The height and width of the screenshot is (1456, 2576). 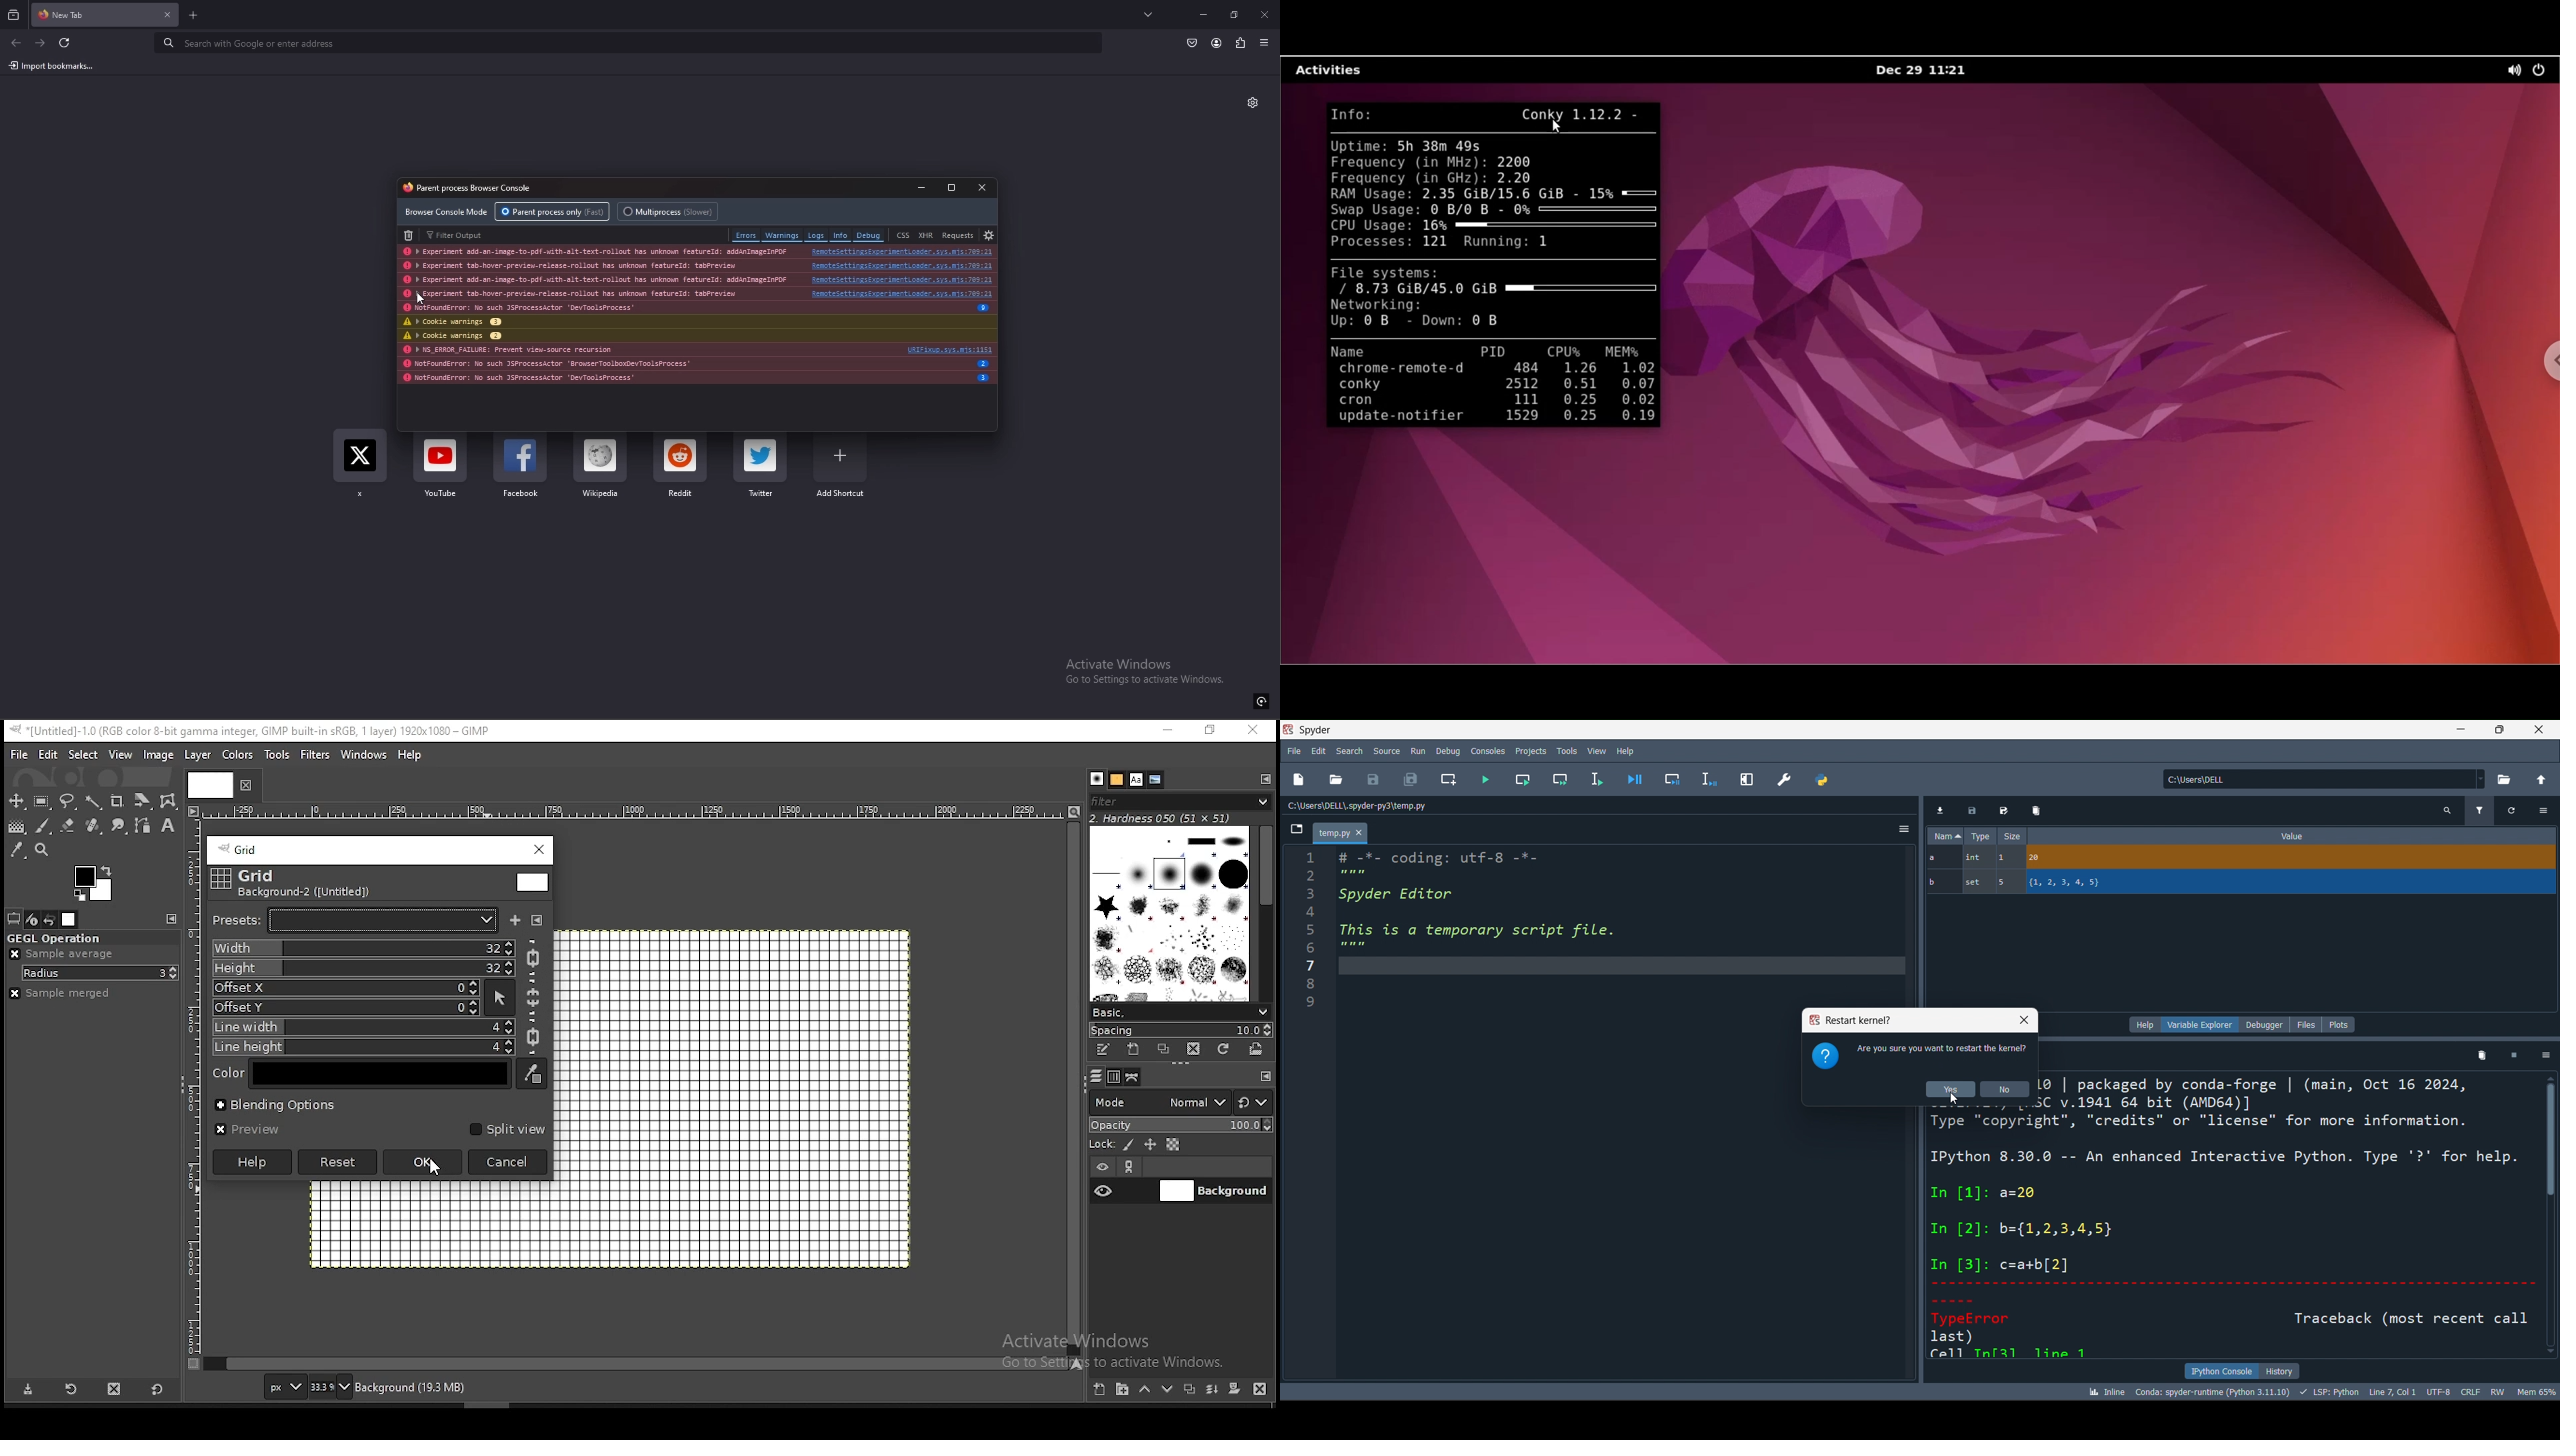 What do you see at coordinates (2507, 781) in the screenshot?
I see `open directory` at bounding box center [2507, 781].